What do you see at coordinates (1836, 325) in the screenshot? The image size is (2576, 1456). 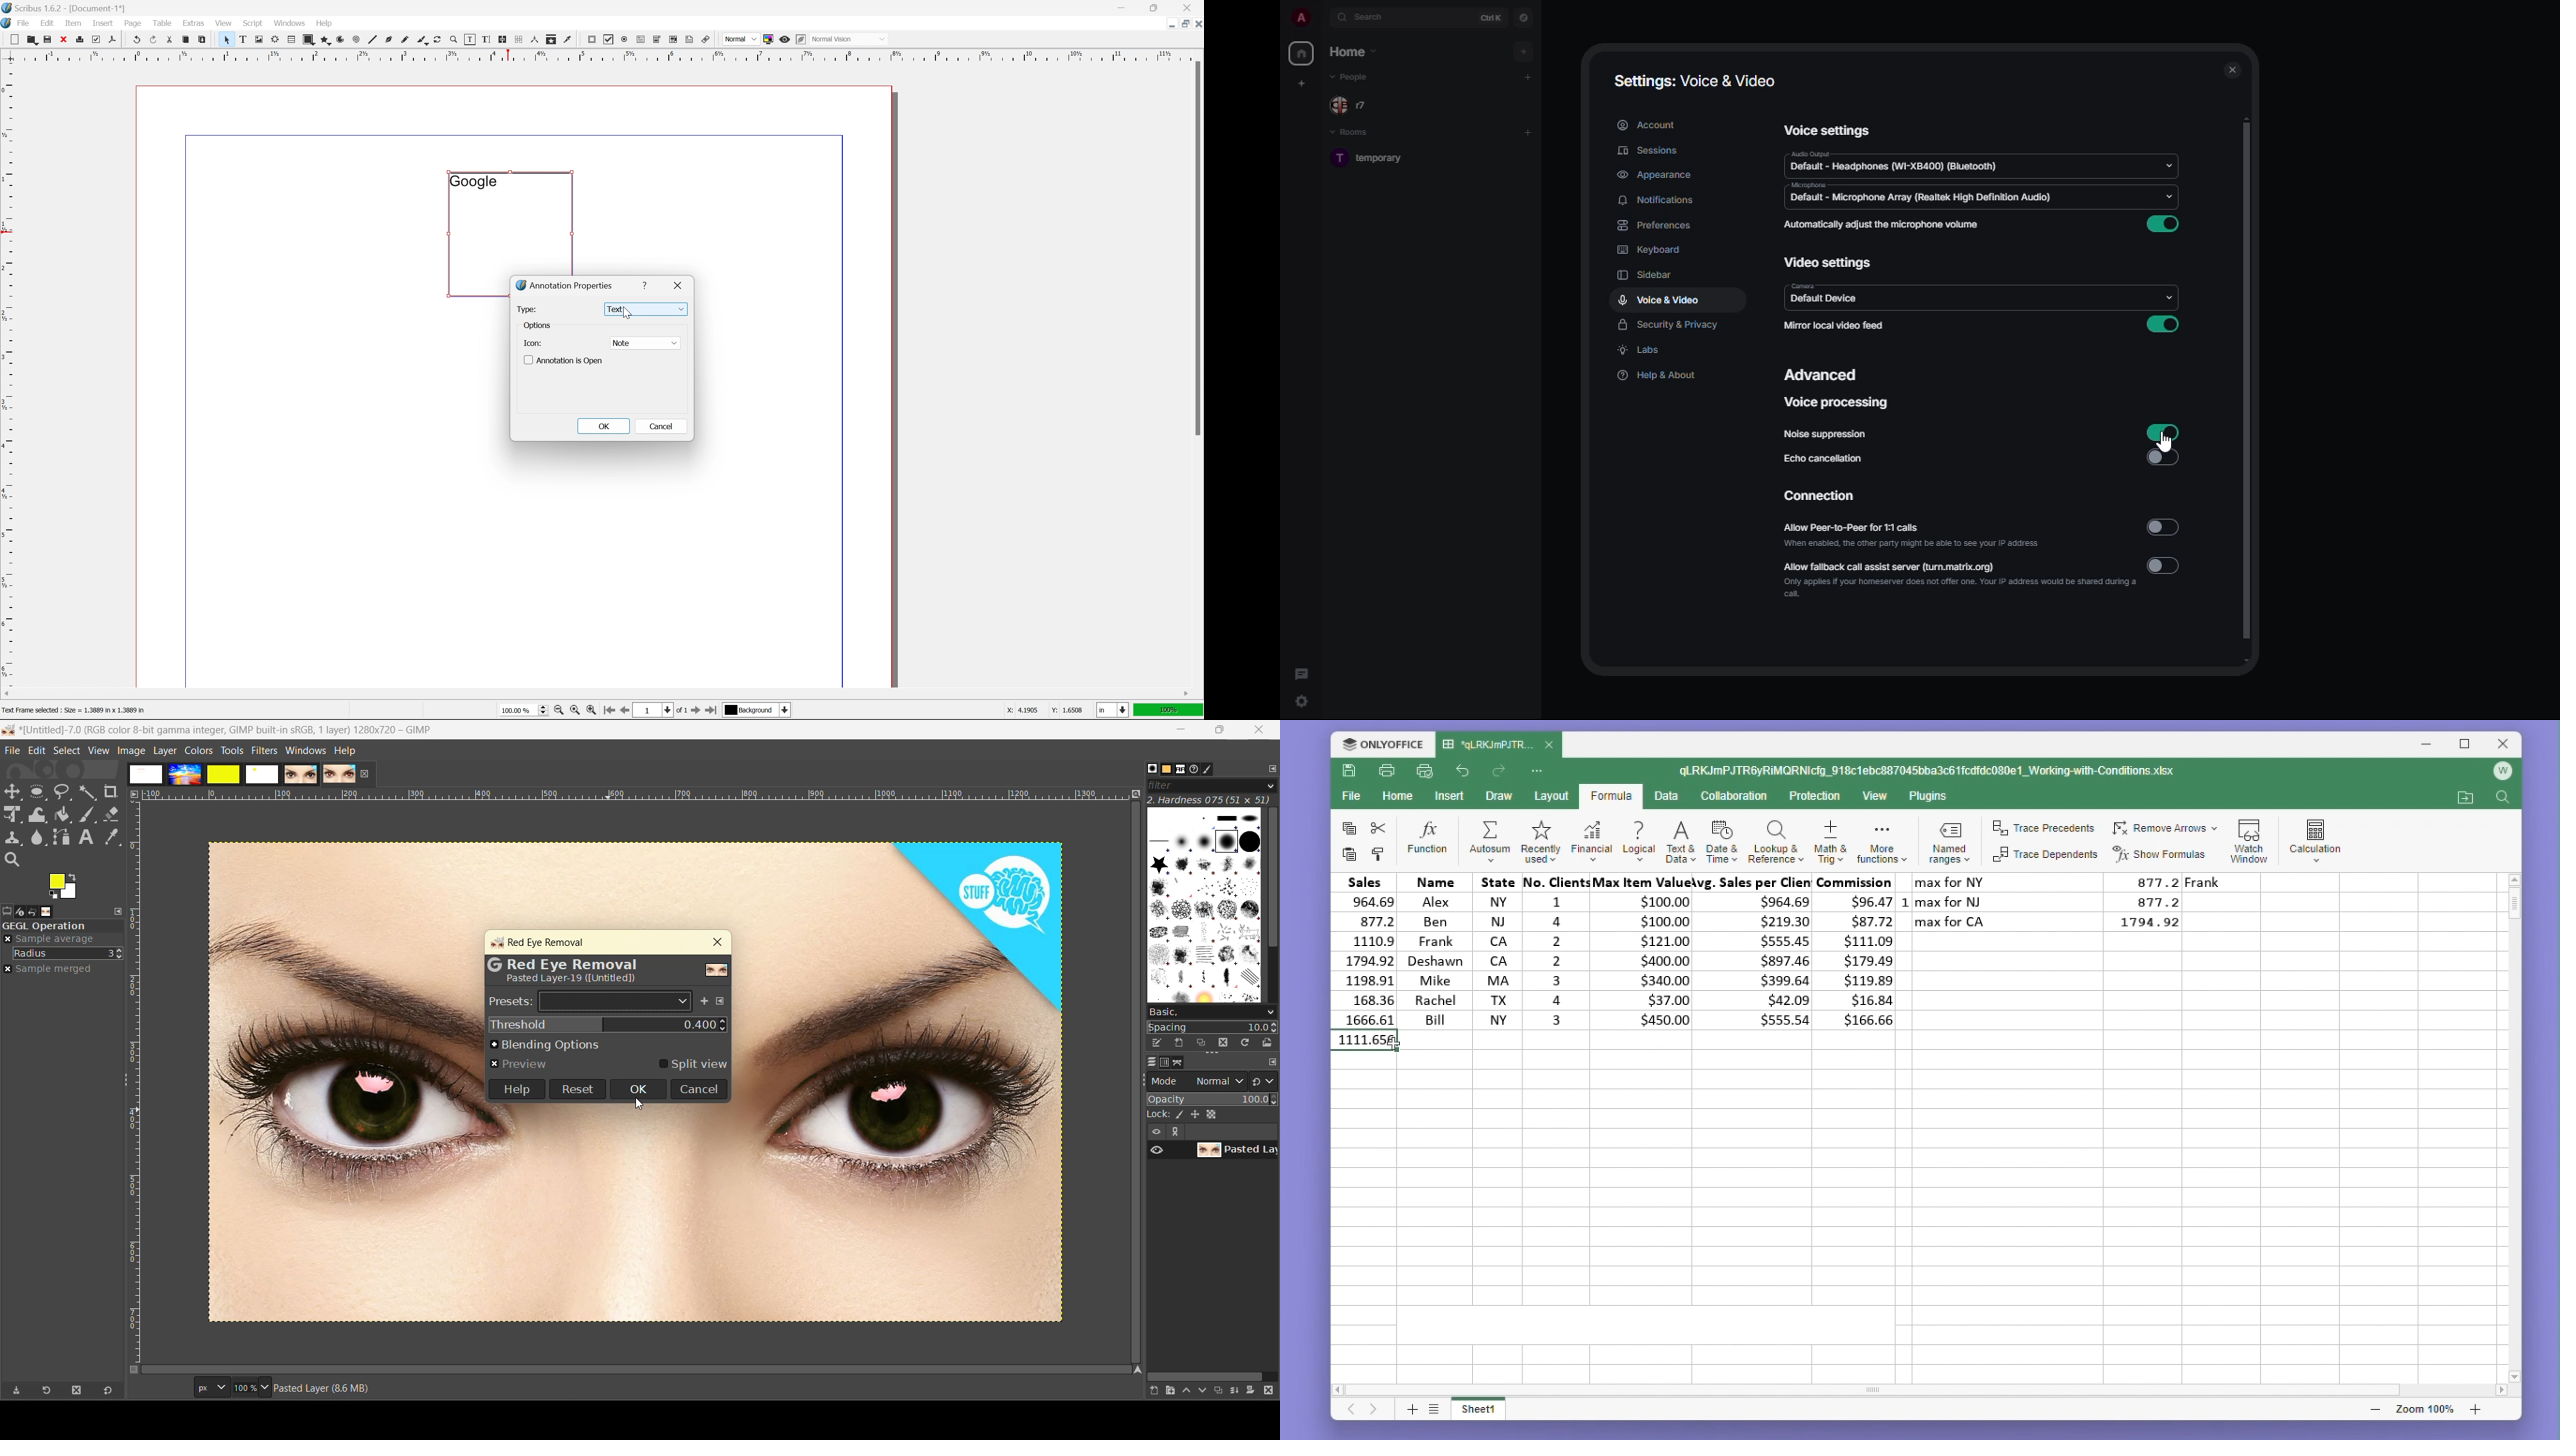 I see `mirror local video feed` at bounding box center [1836, 325].